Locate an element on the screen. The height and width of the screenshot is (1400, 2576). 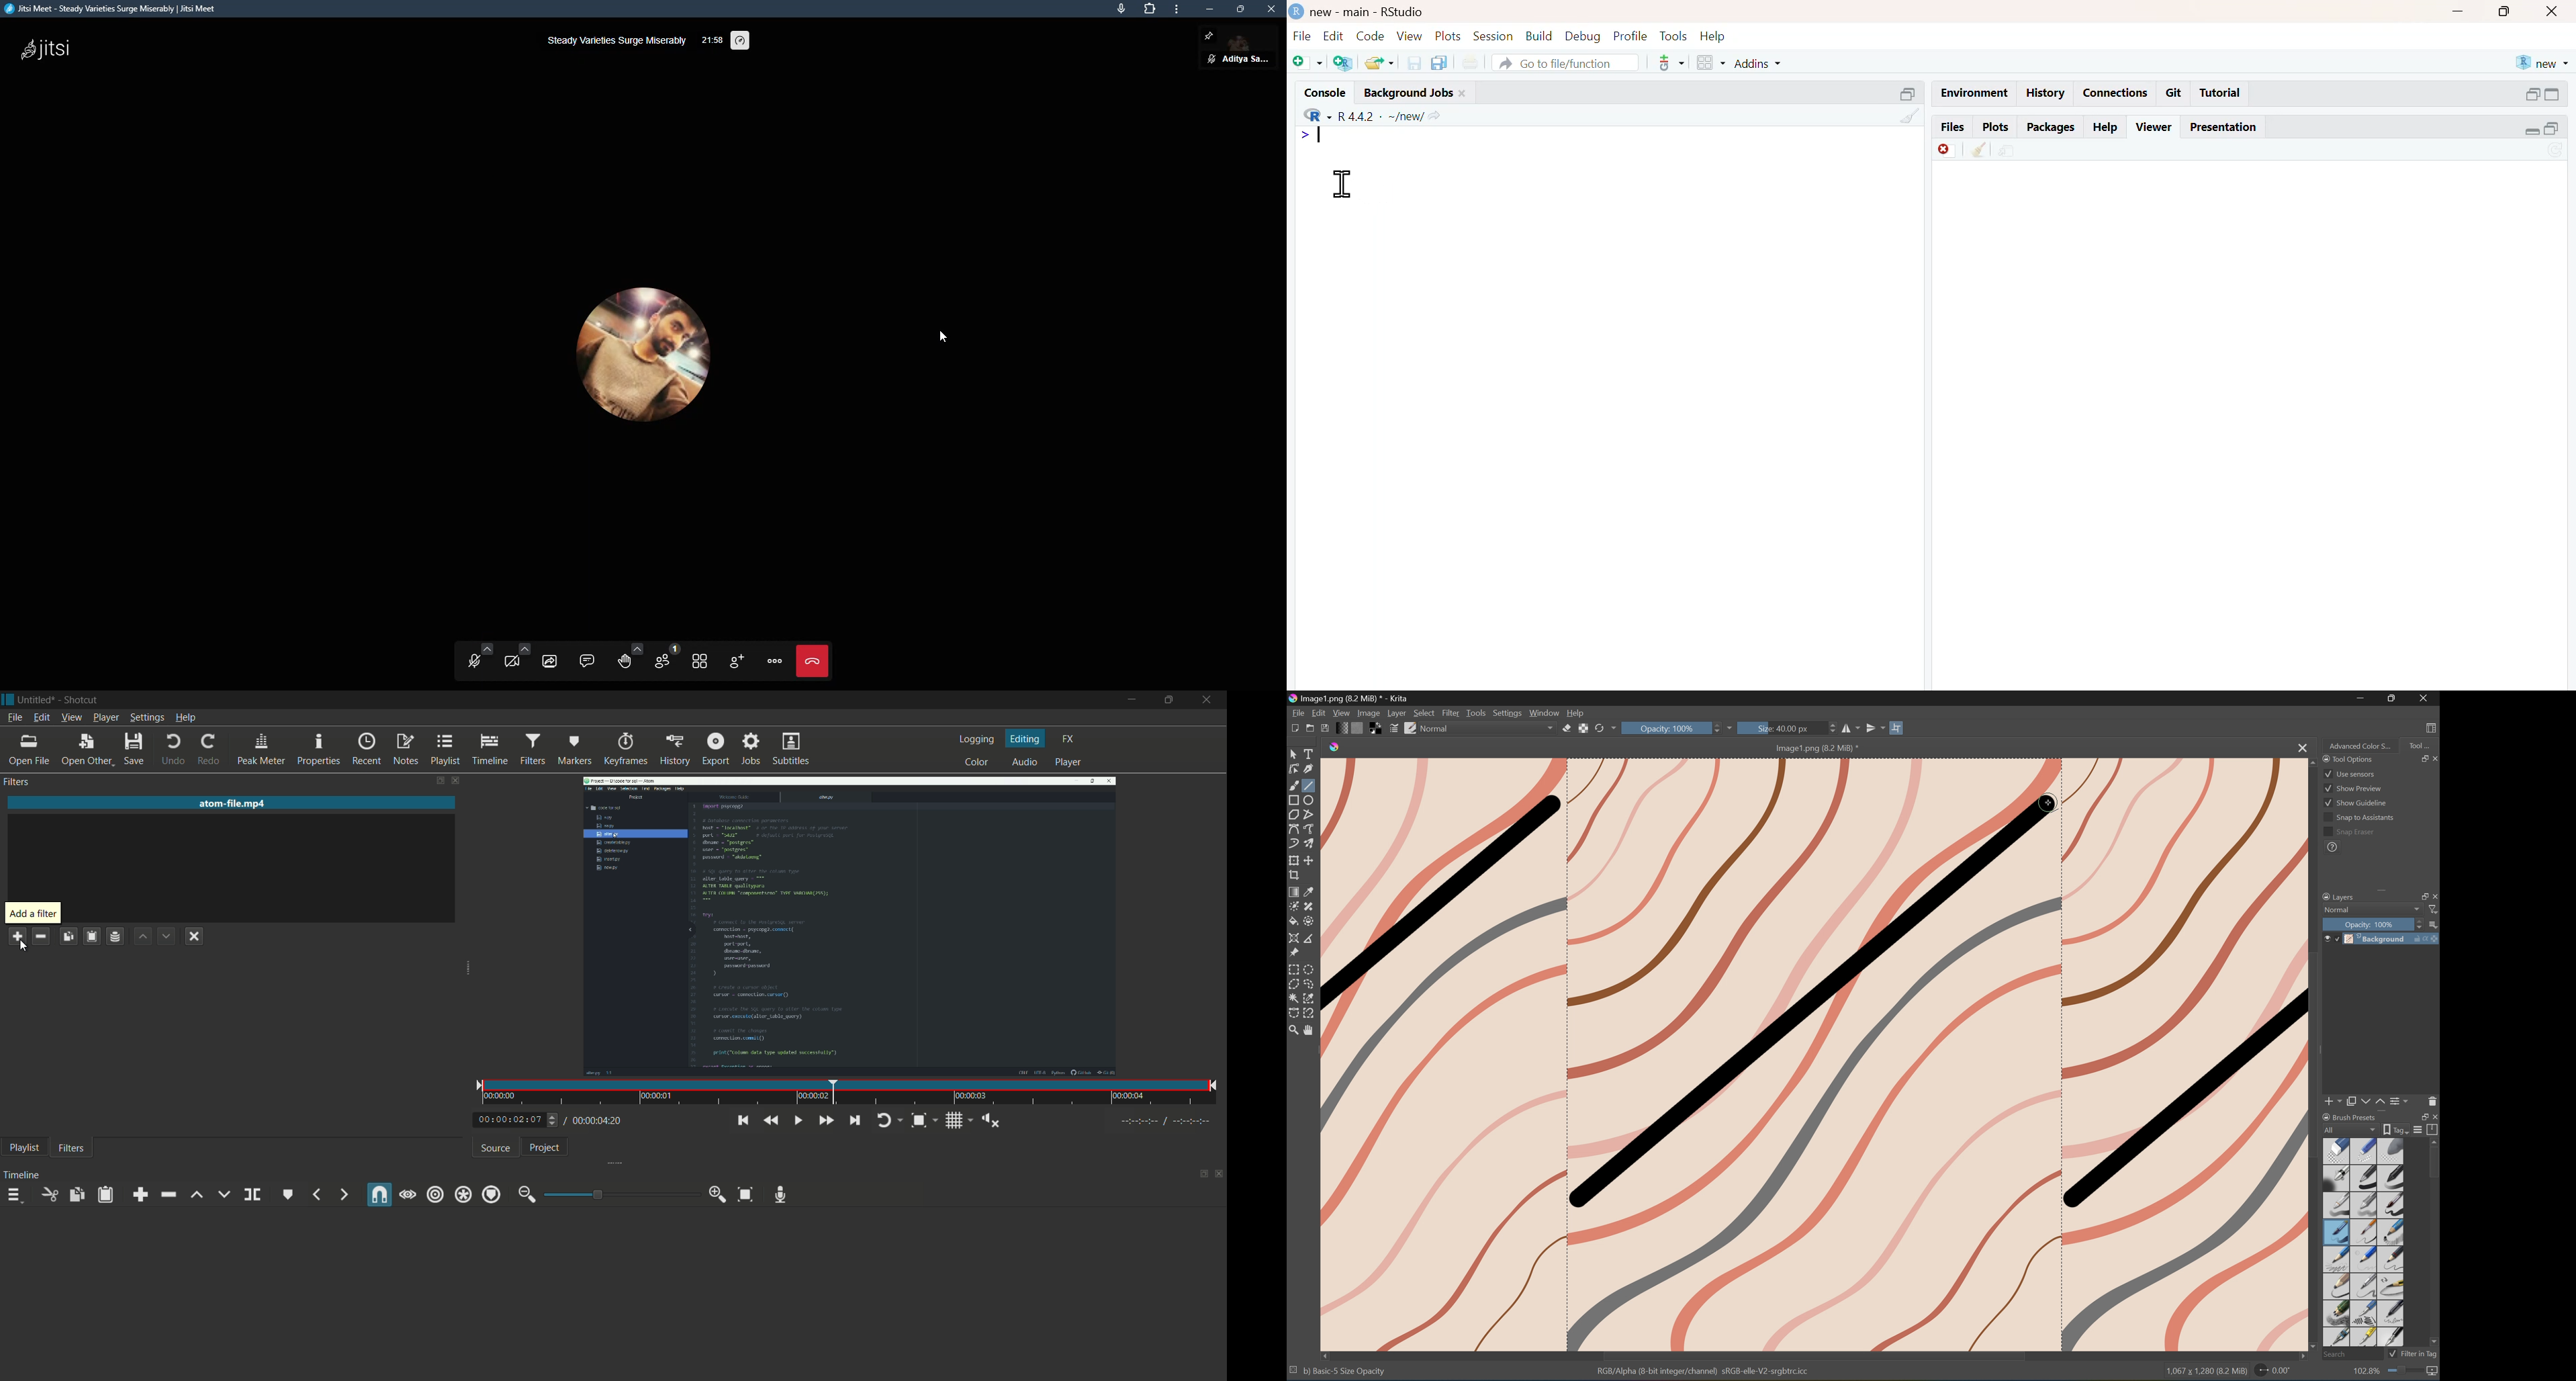
Environment  is located at coordinates (1975, 93).